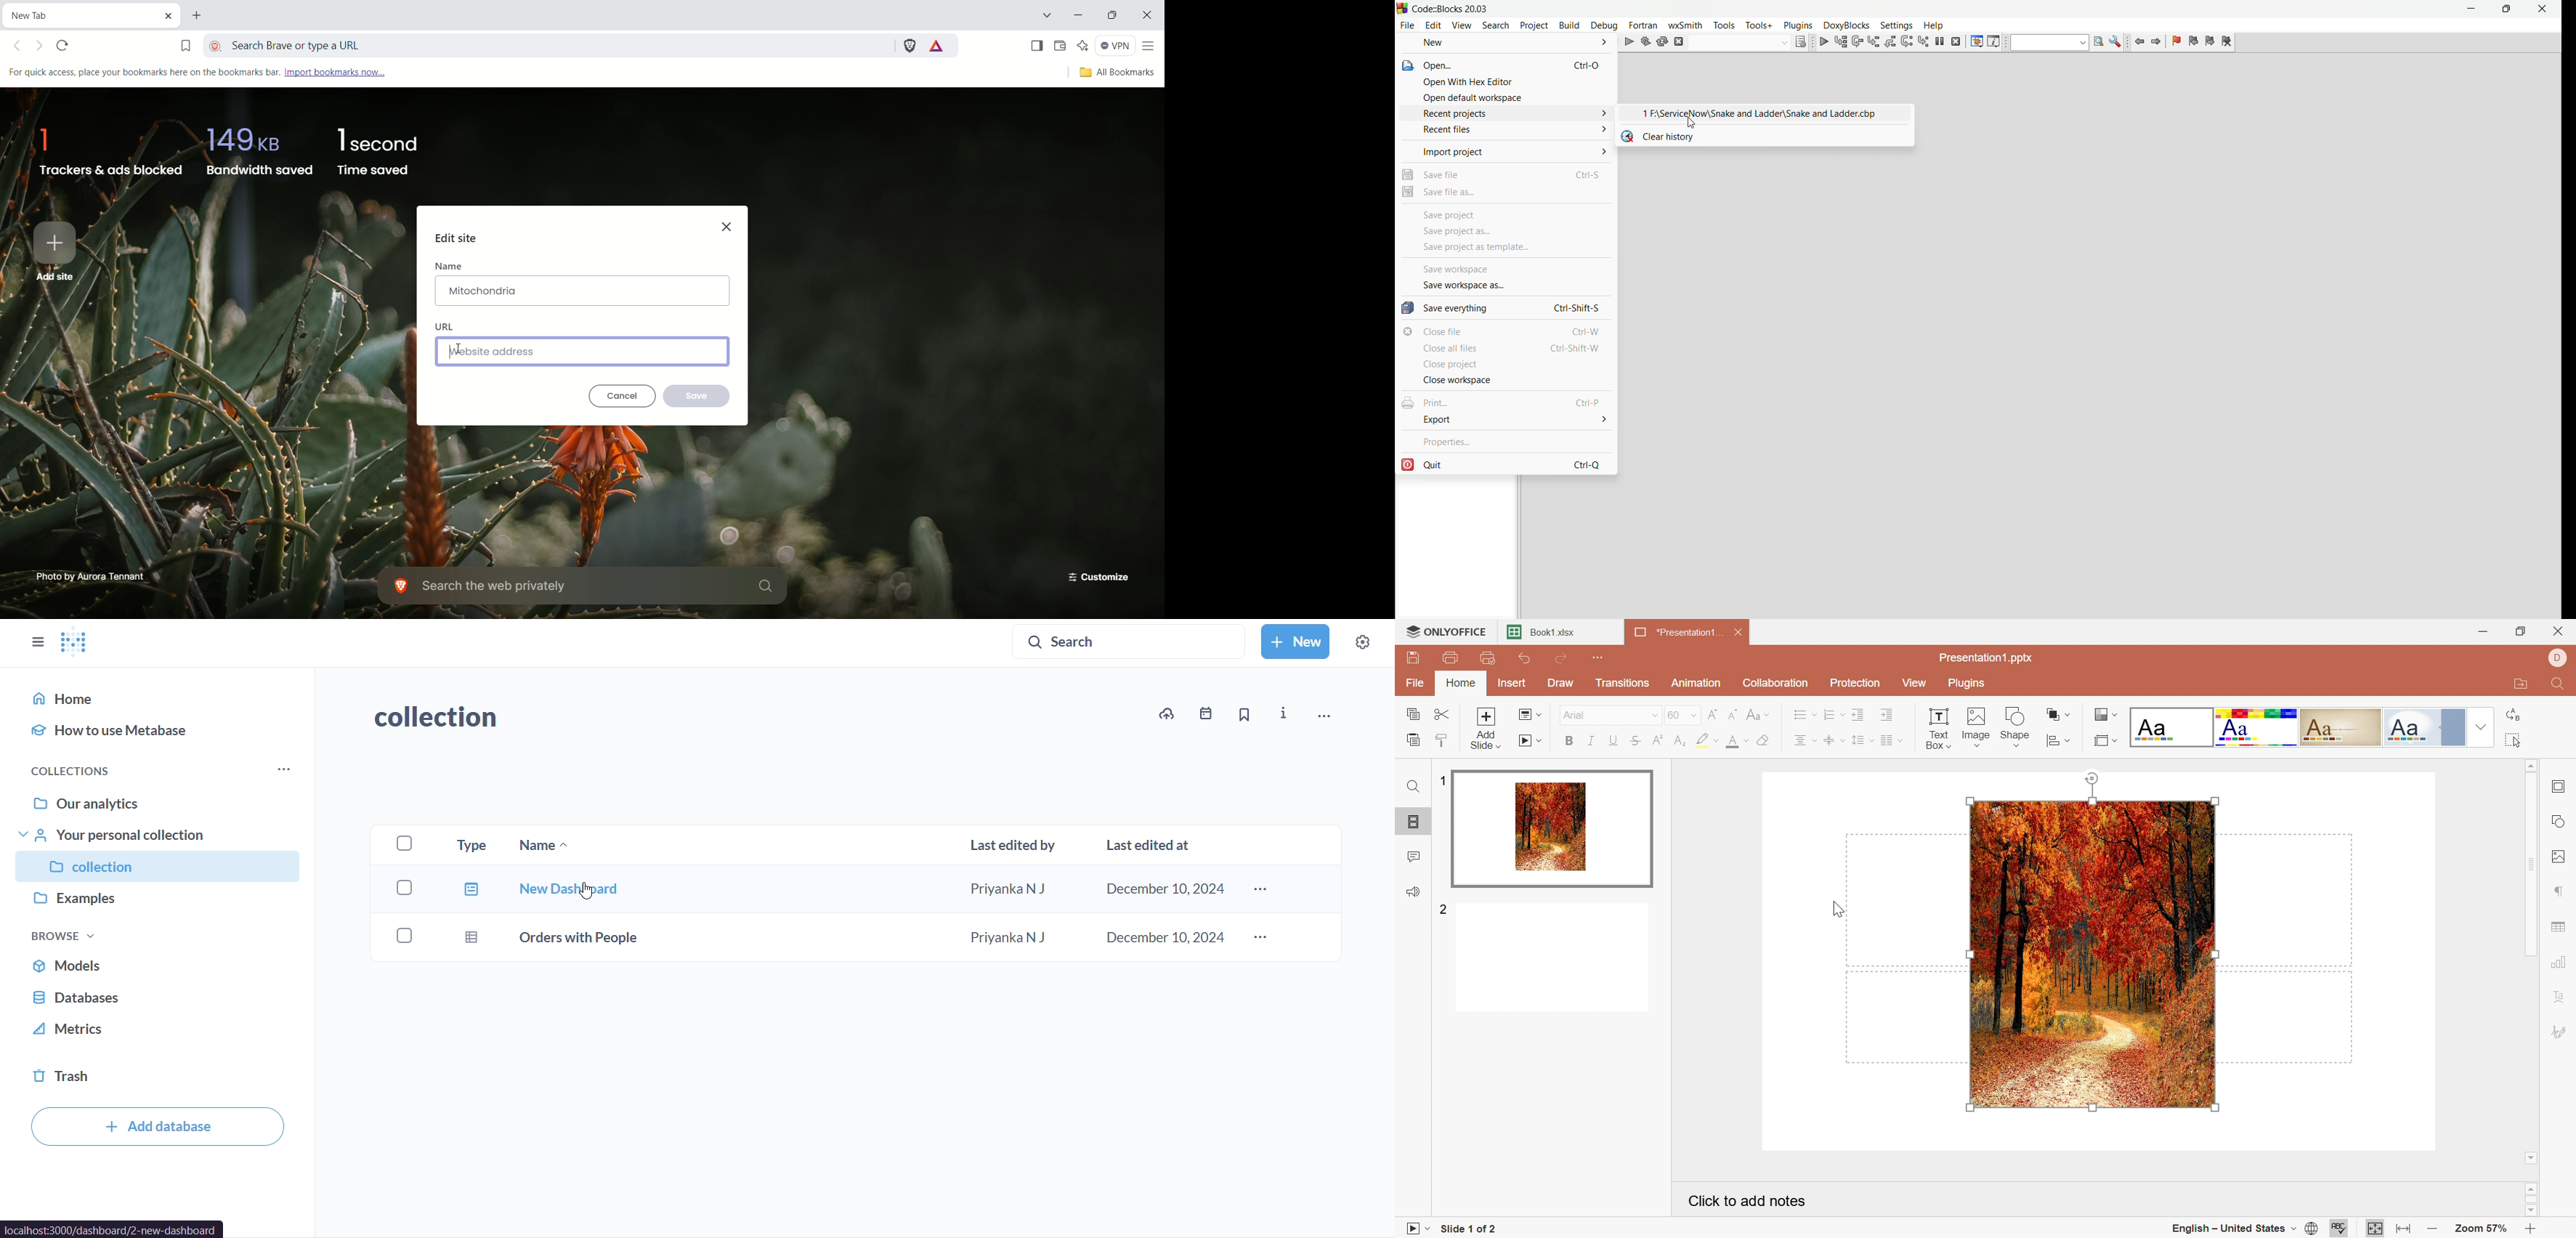 The height and width of the screenshot is (1260, 2576). Describe the element at coordinates (1686, 26) in the screenshot. I see `wxSmith` at that location.